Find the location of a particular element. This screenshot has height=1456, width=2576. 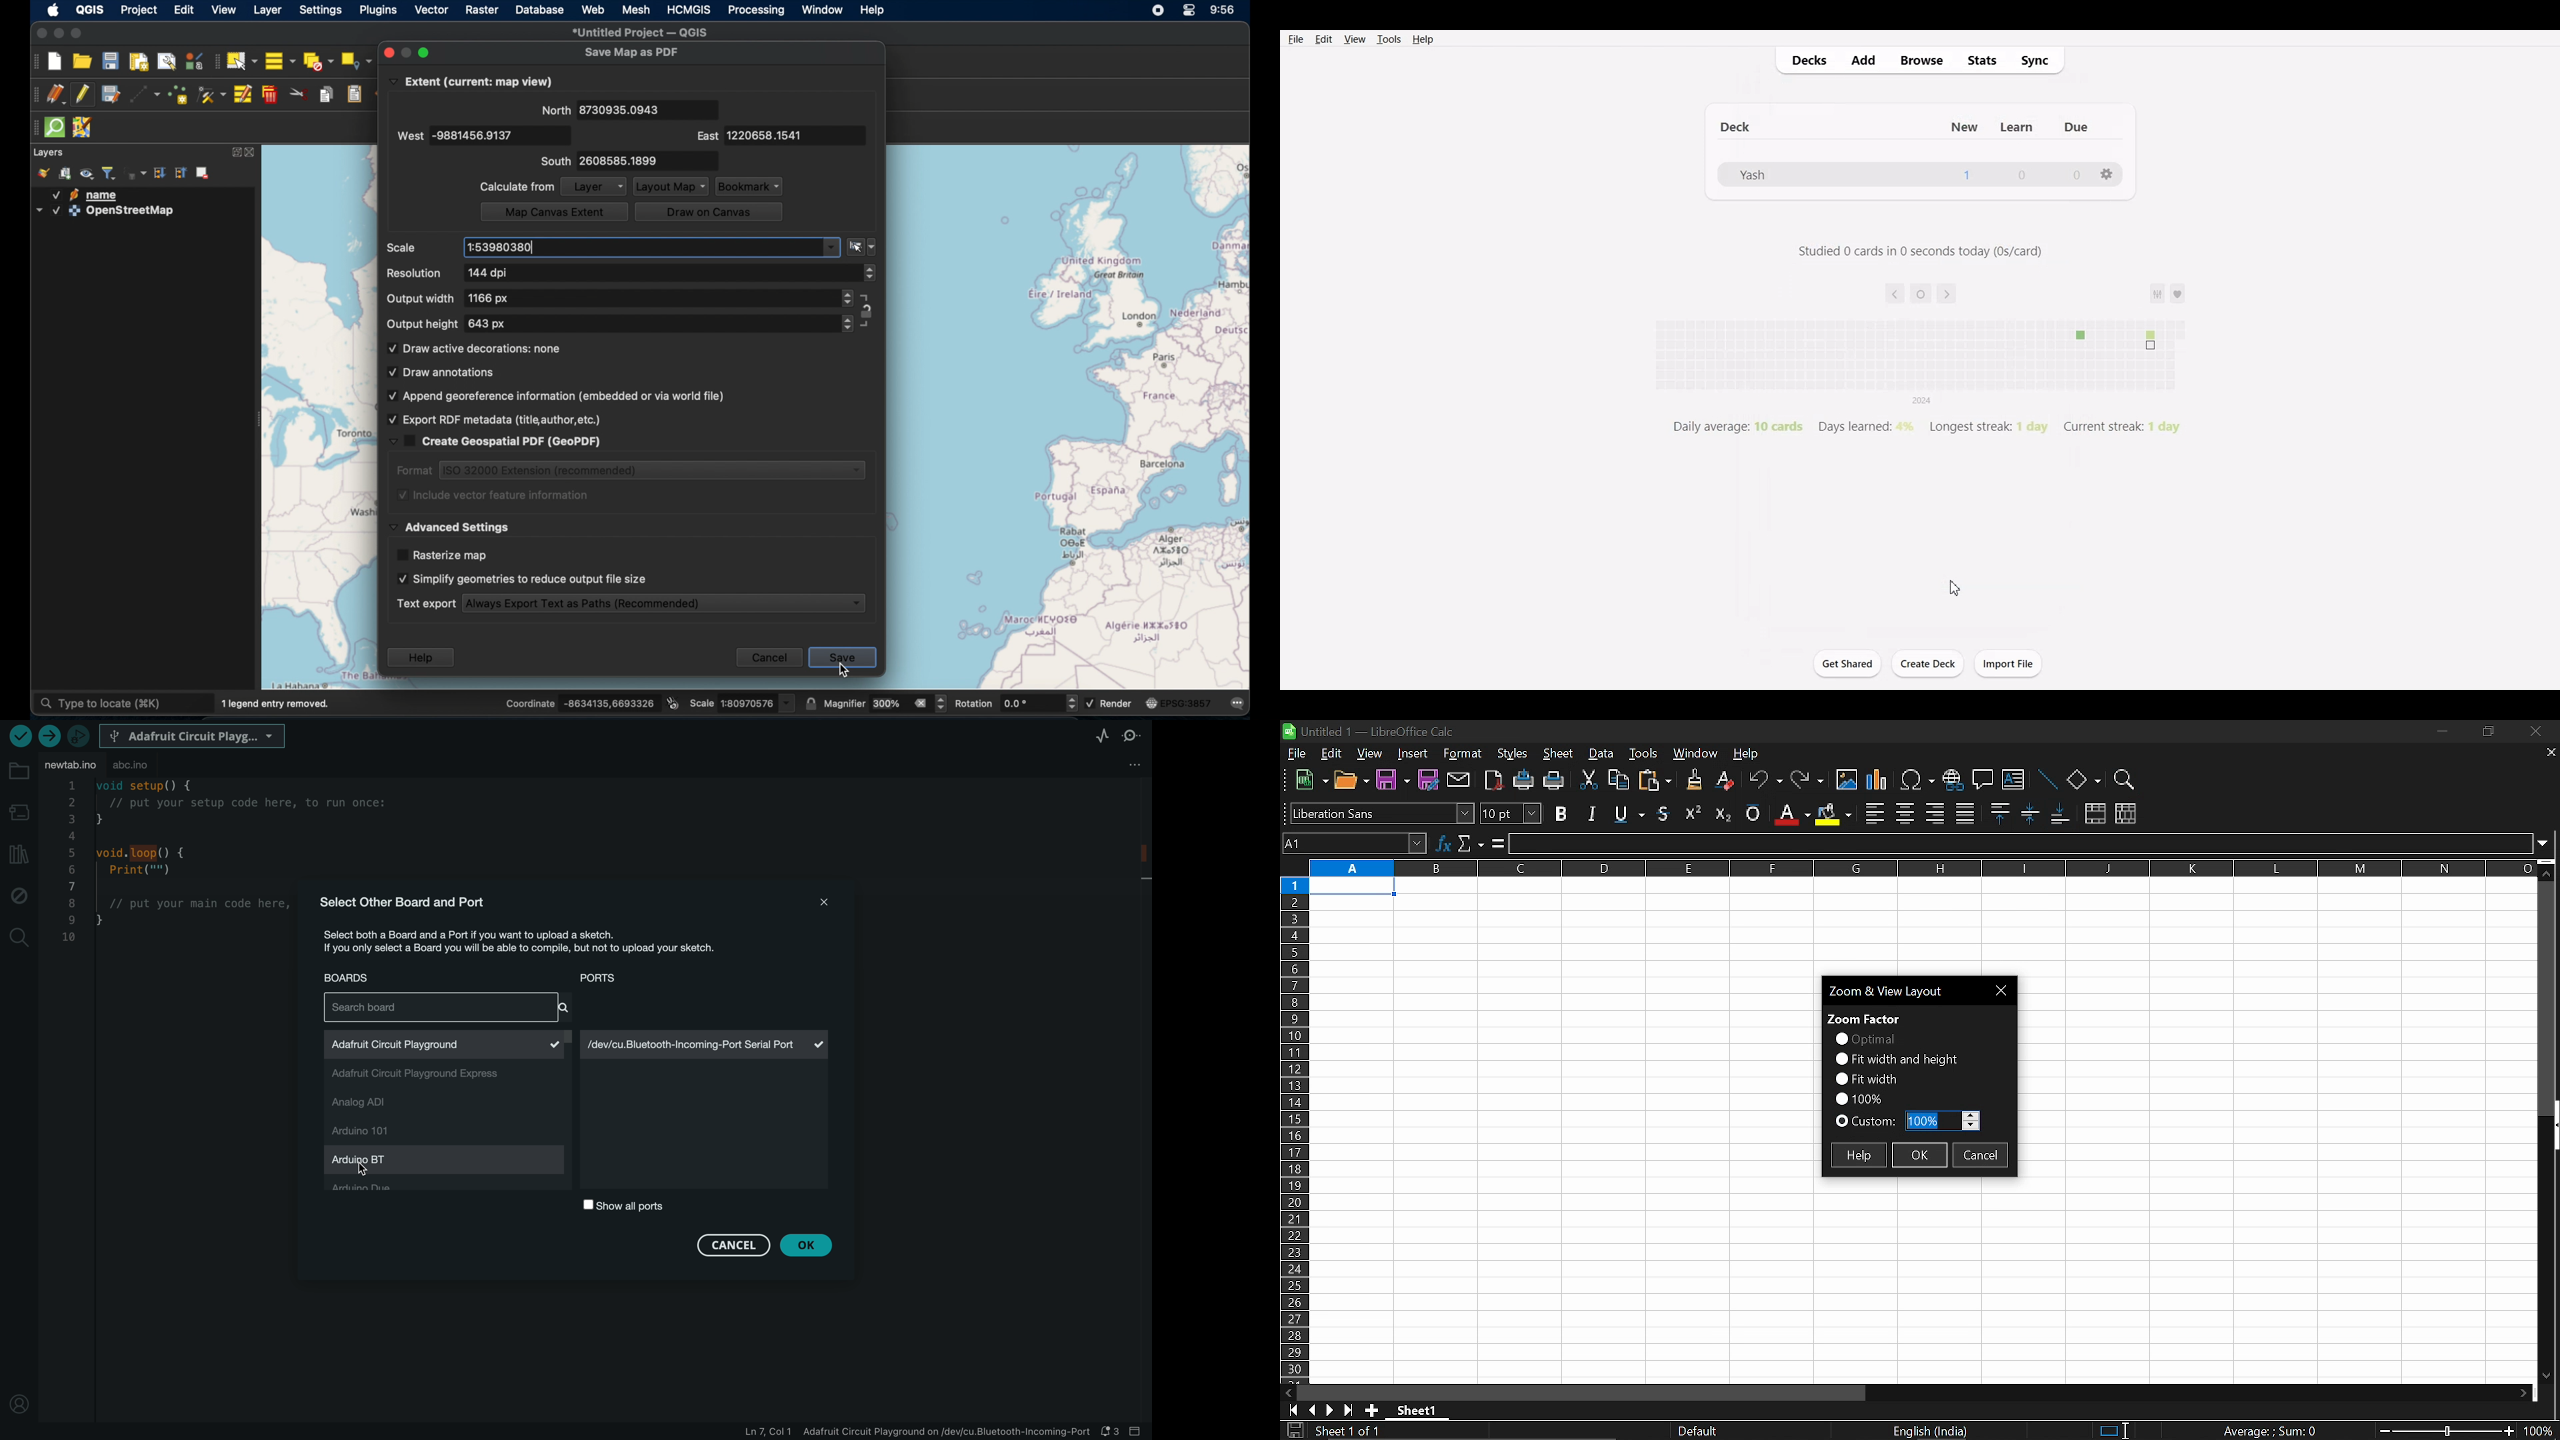

select by location is located at coordinates (356, 61).